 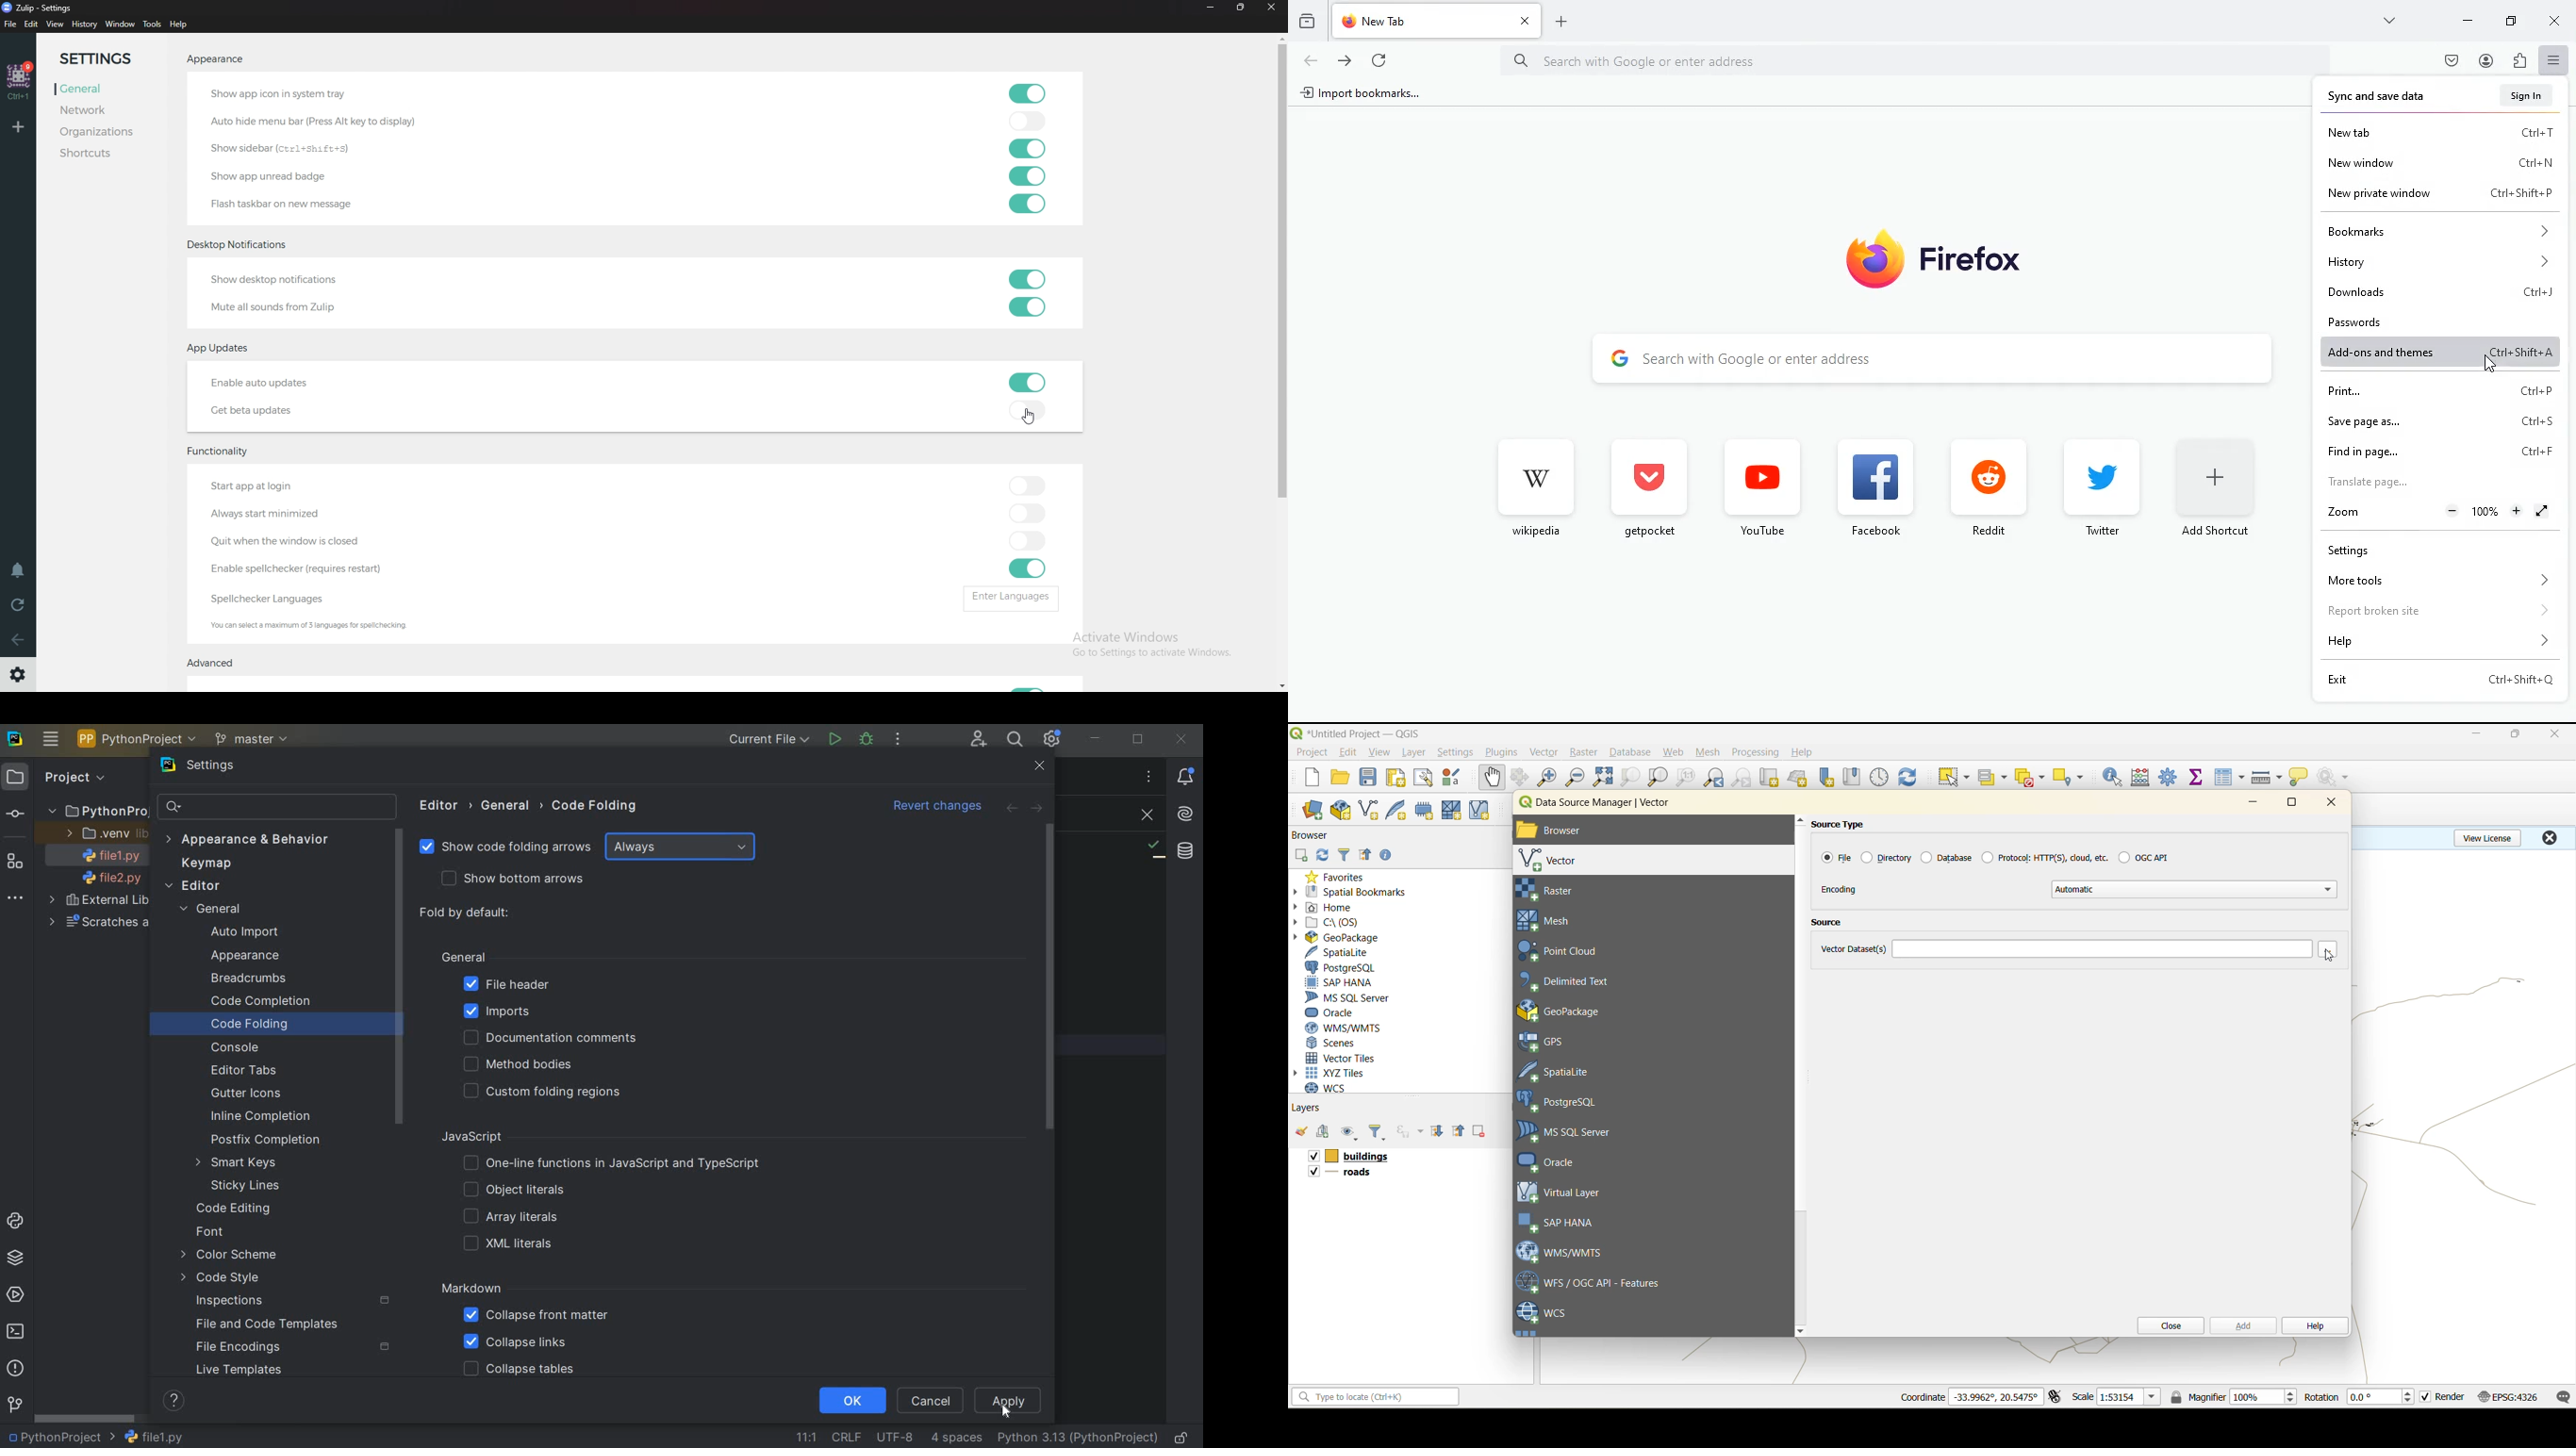 I want to click on c\:os, so click(x=1332, y=923).